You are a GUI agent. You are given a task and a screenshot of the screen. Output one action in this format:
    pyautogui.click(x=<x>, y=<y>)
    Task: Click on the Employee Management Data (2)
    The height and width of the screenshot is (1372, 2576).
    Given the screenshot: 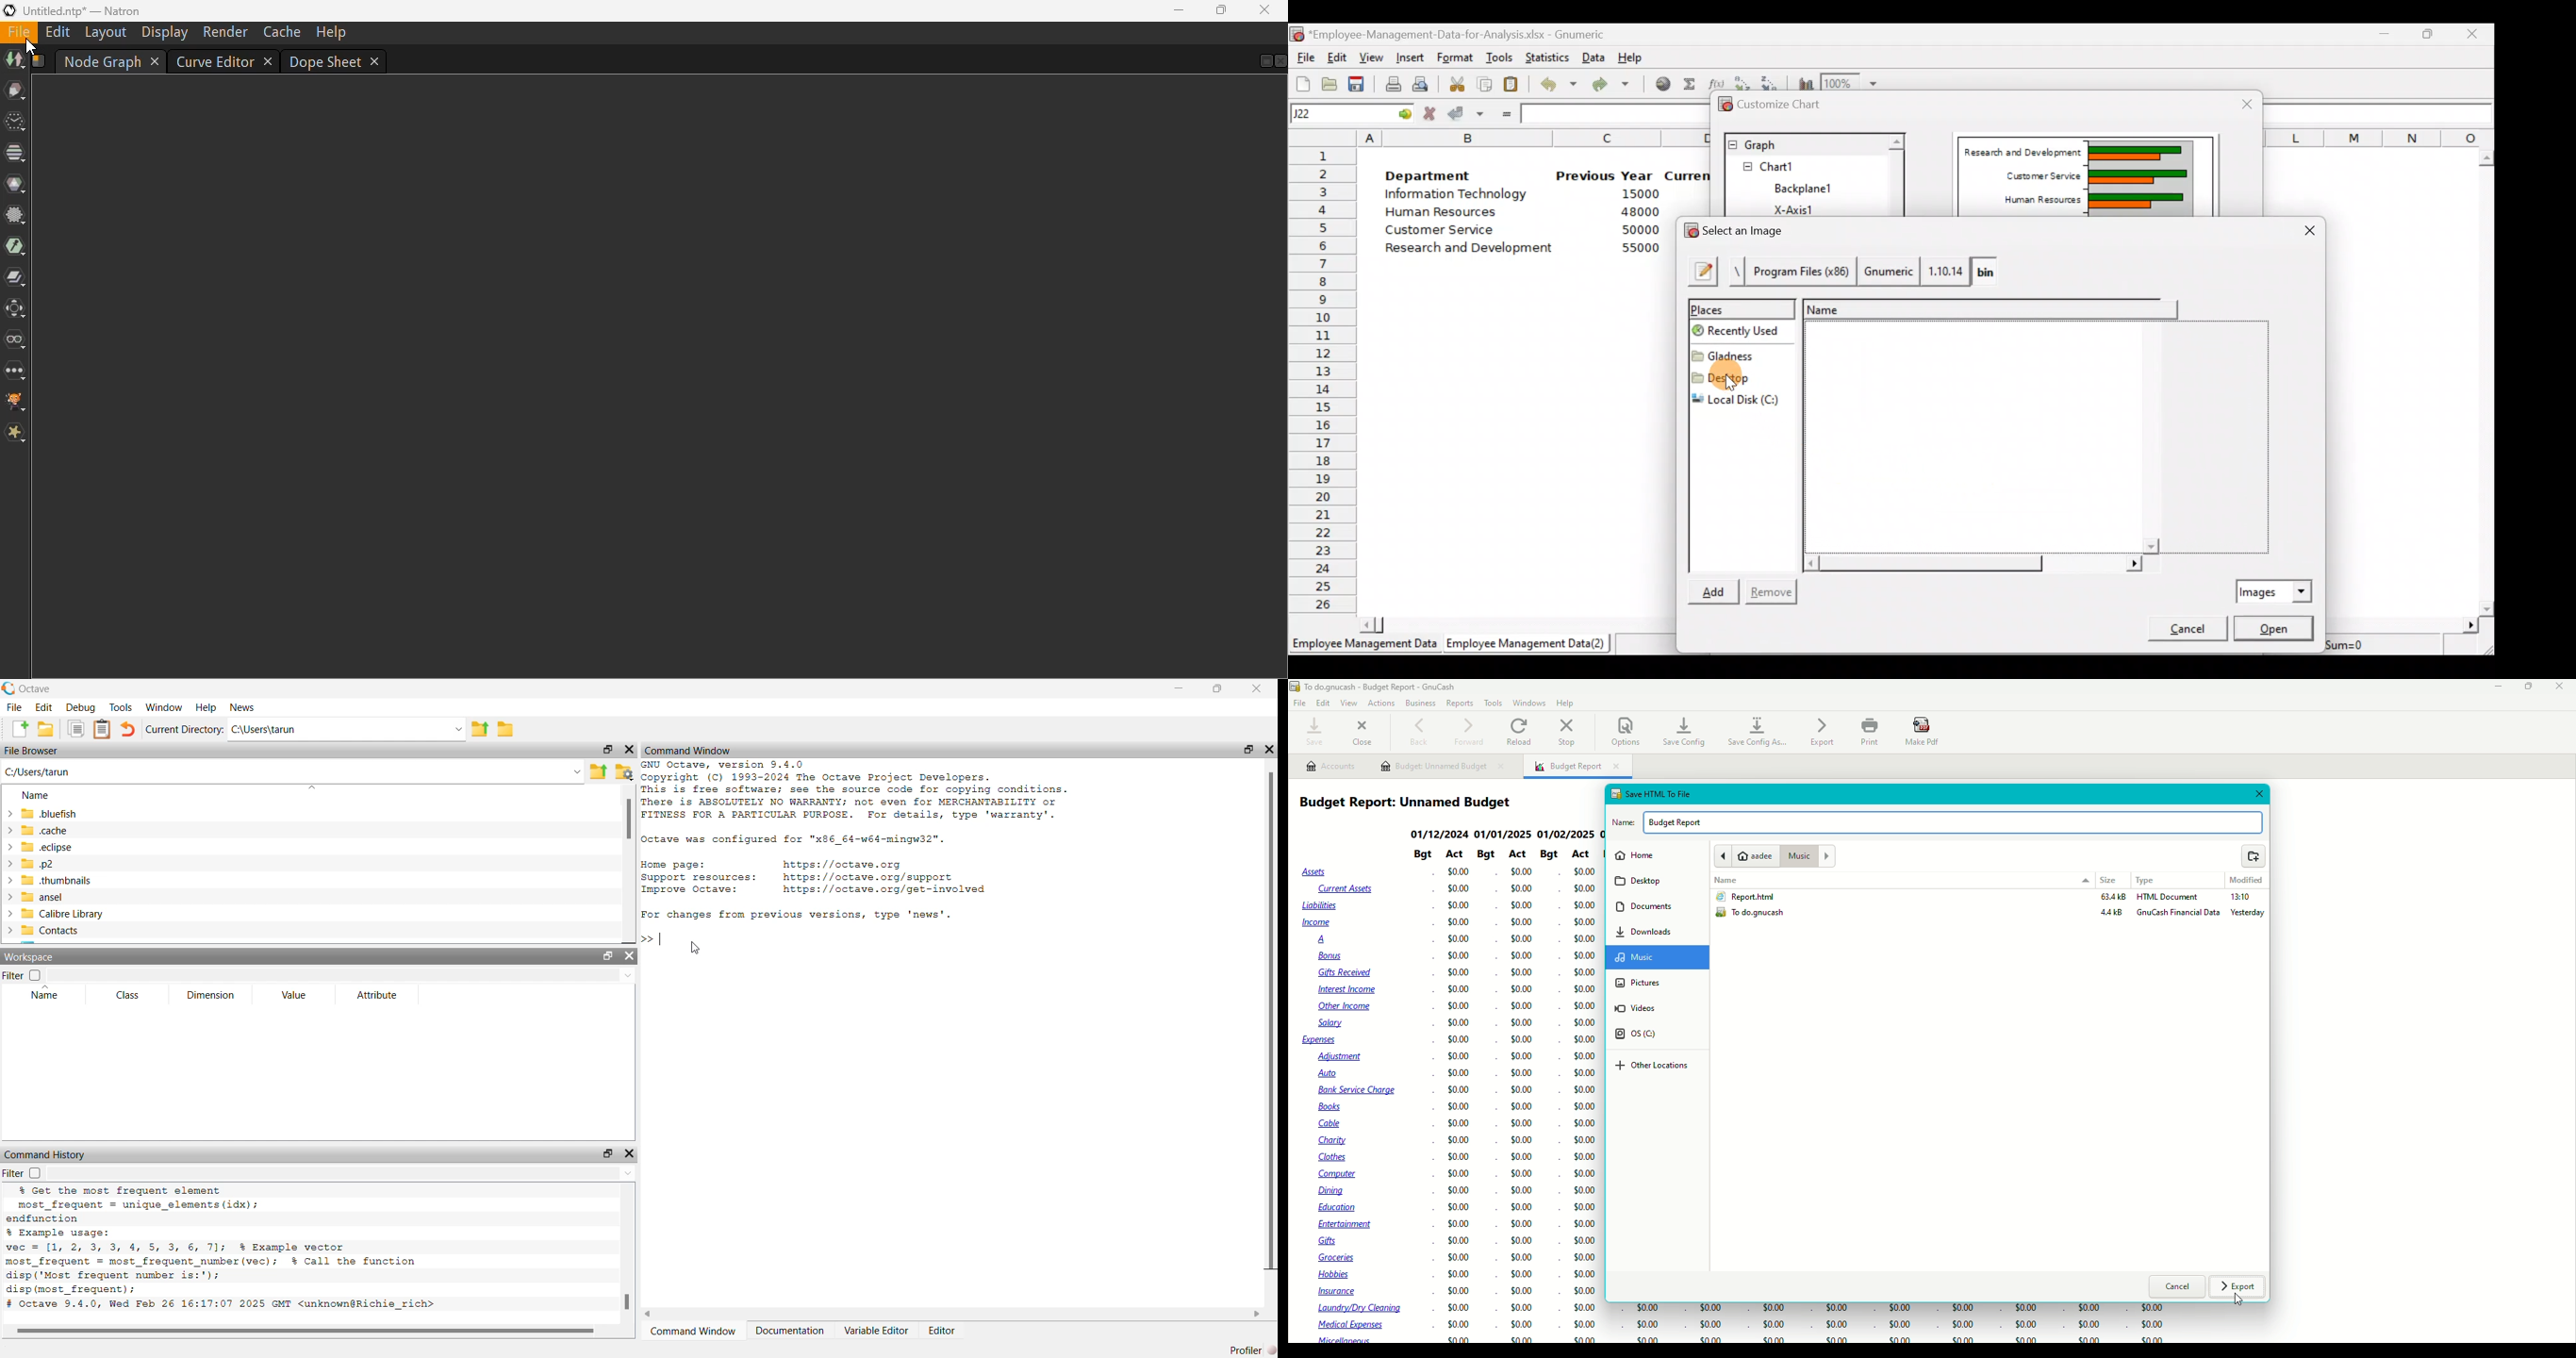 What is the action you would take?
    pyautogui.click(x=1528, y=644)
    